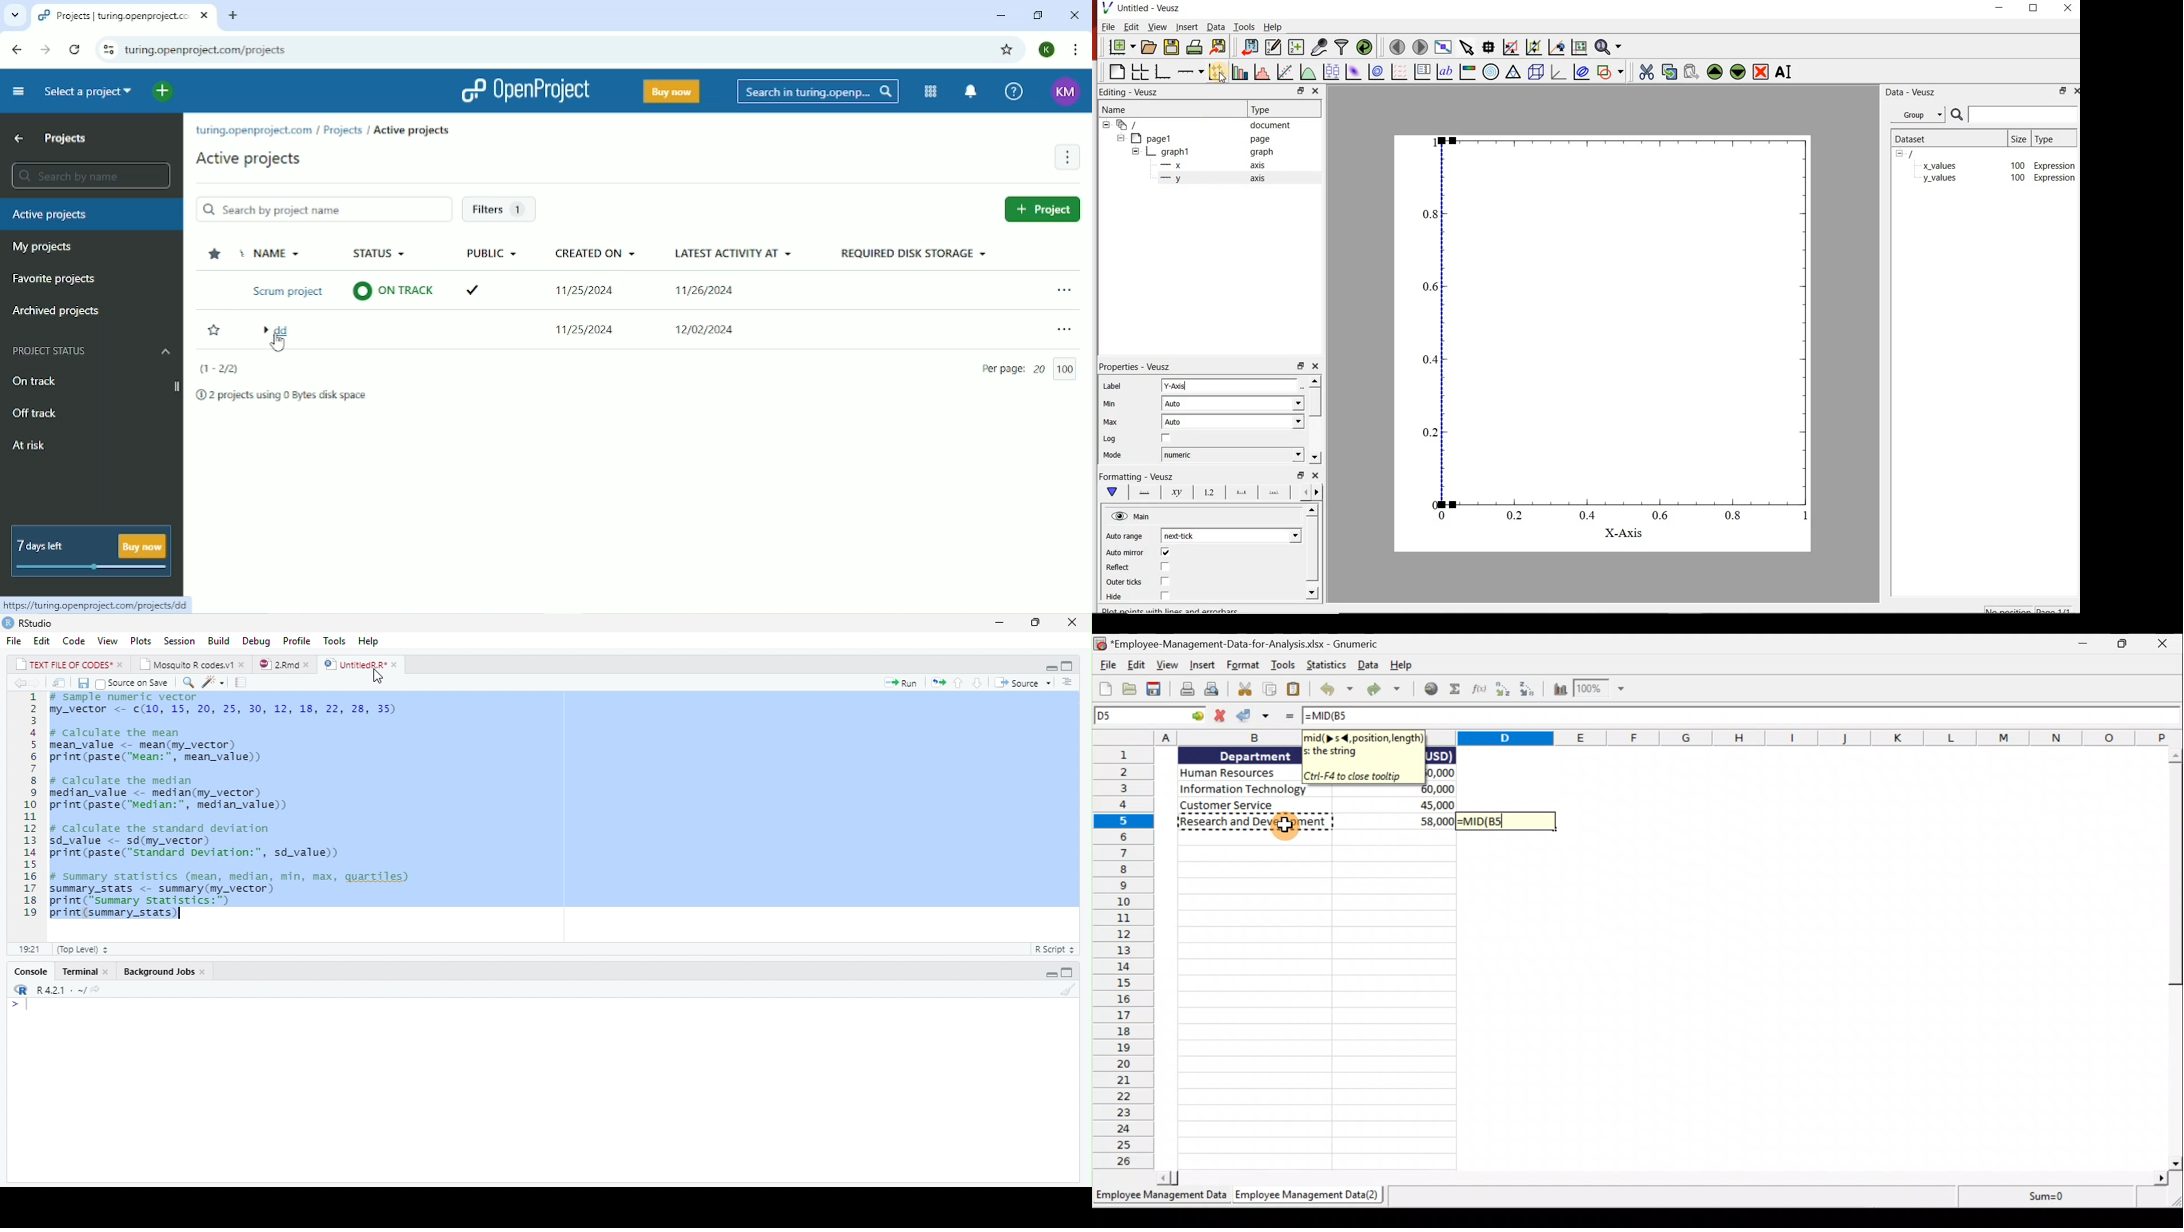 The height and width of the screenshot is (1232, 2184). I want to click on icon, so click(19, 991).